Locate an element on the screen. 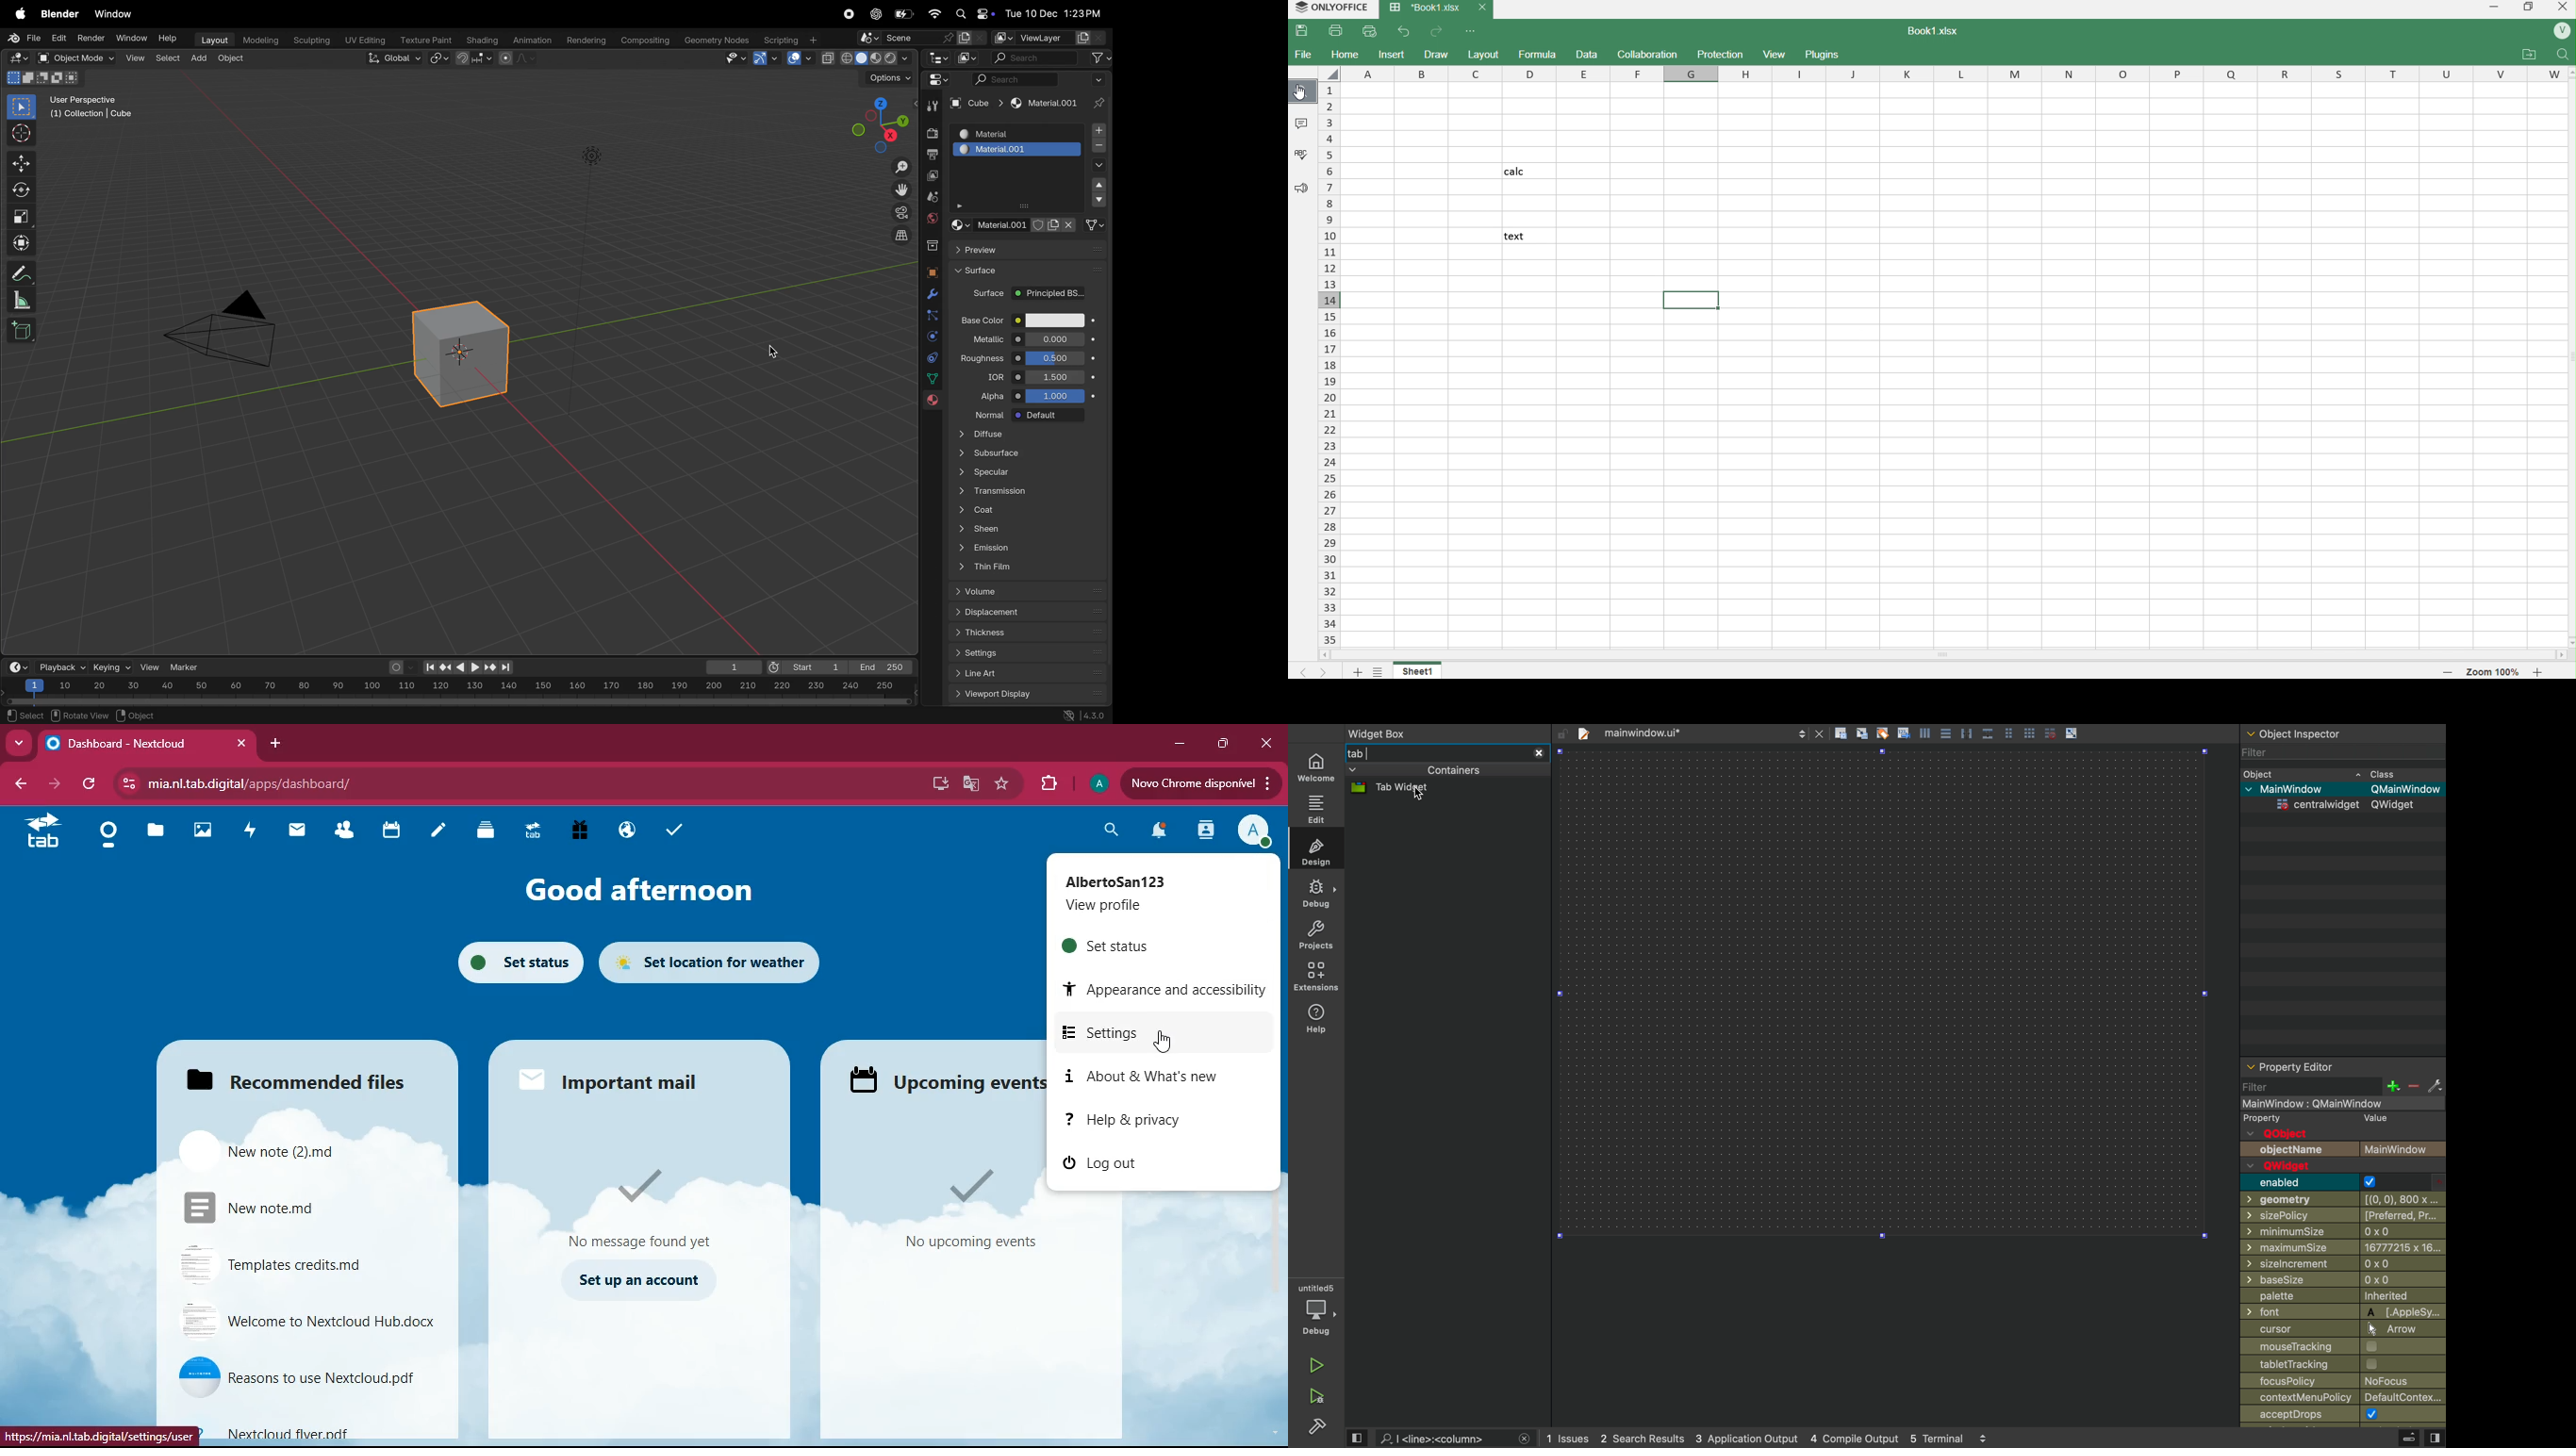 The width and height of the screenshot is (2576, 1456). align left is located at coordinates (1925, 732).